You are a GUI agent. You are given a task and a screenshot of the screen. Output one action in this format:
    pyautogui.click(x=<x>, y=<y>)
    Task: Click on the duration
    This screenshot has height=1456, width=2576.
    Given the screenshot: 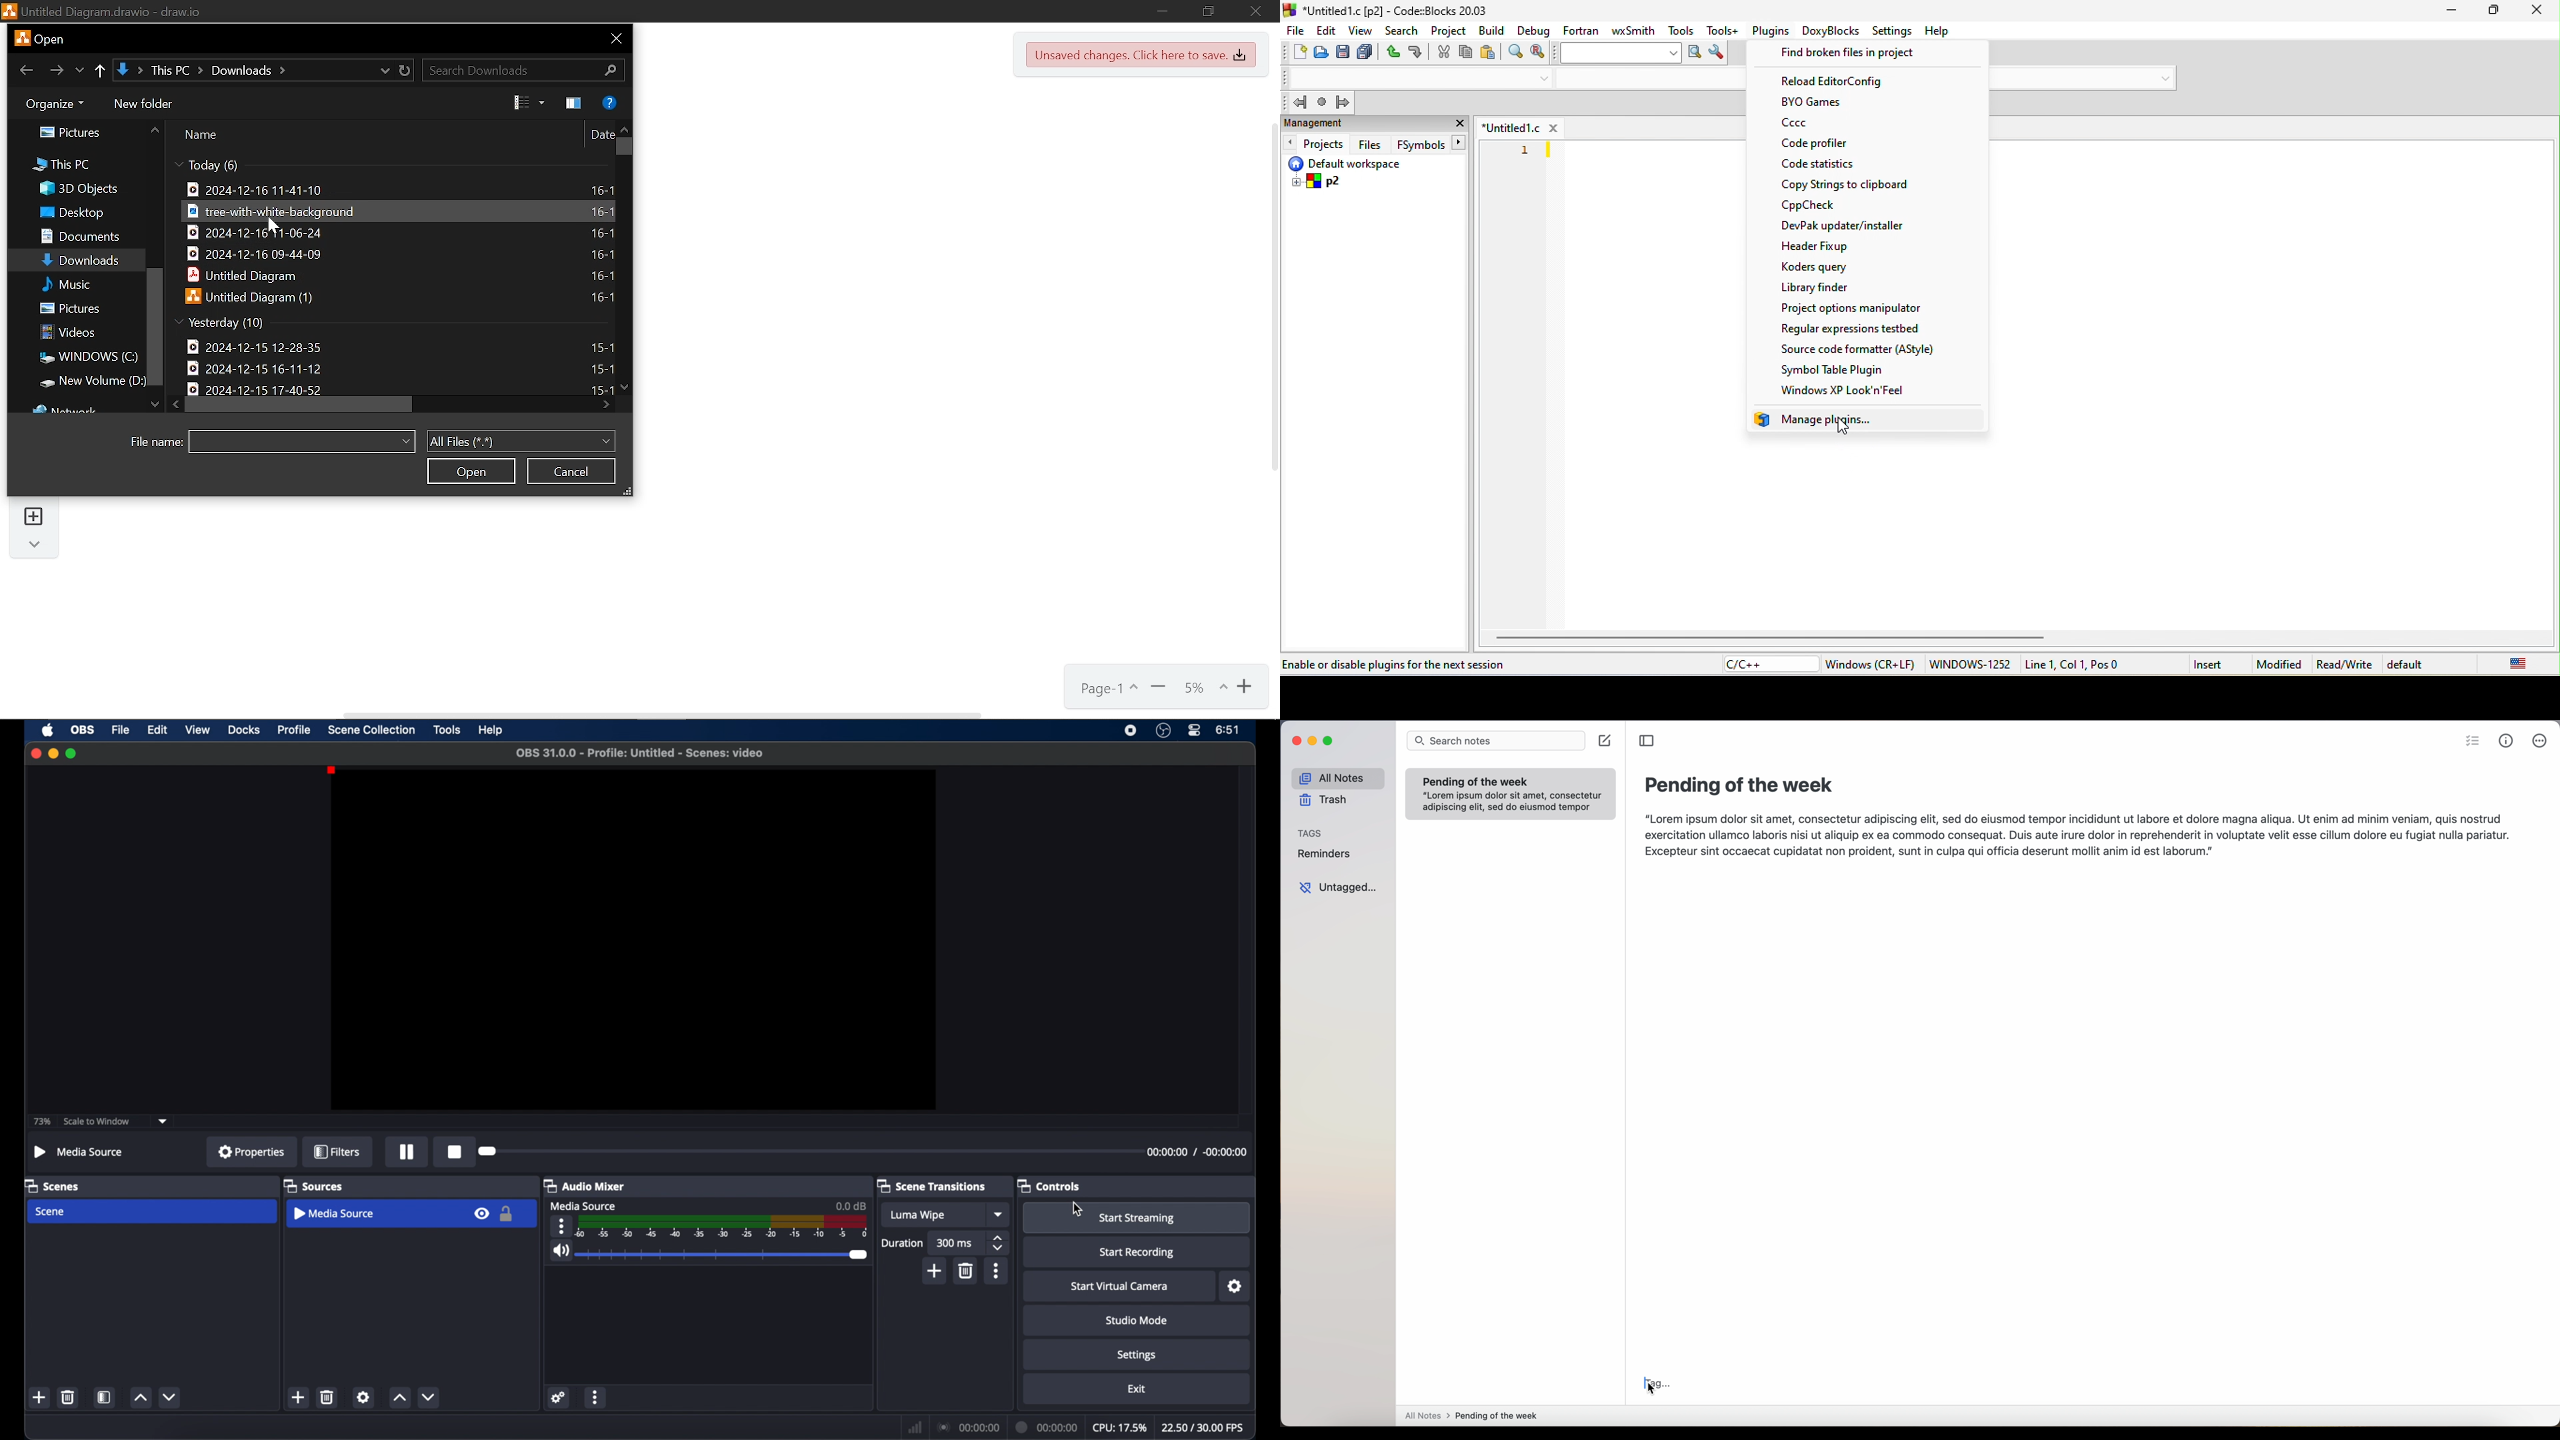 What is the action you would take?
    pyautogui.click(x=1047, y=1427)
    